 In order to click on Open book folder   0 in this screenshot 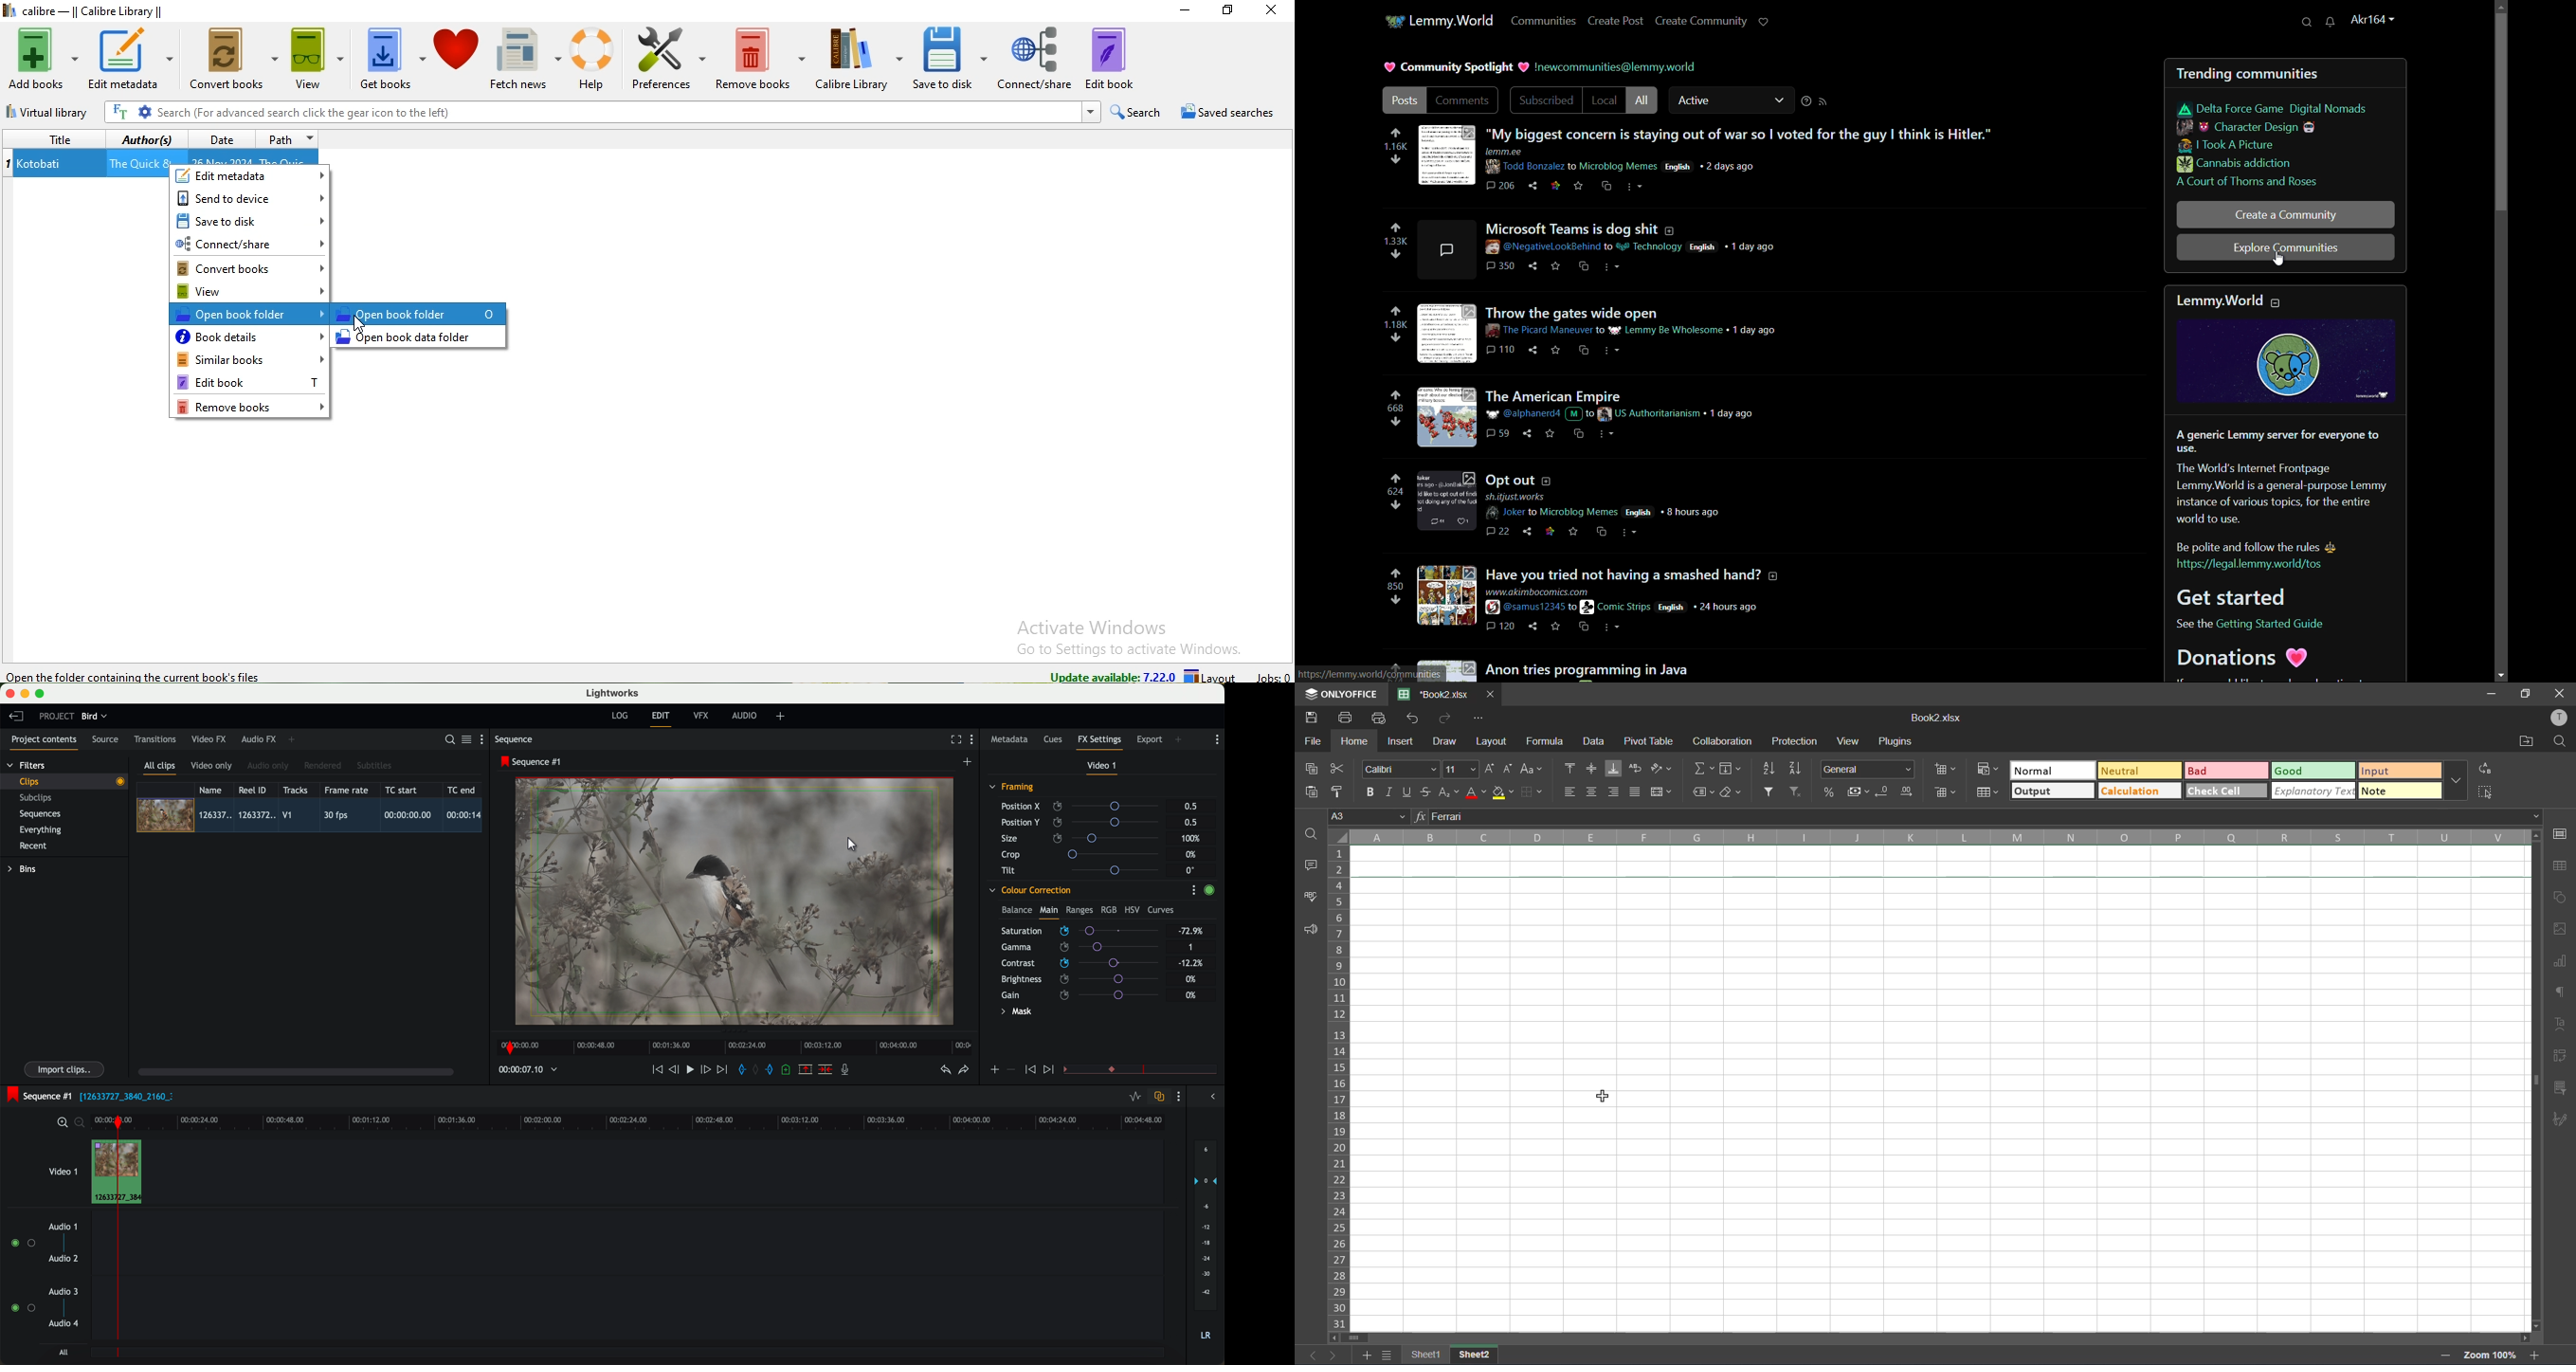, I will do `click(418, 314)`.